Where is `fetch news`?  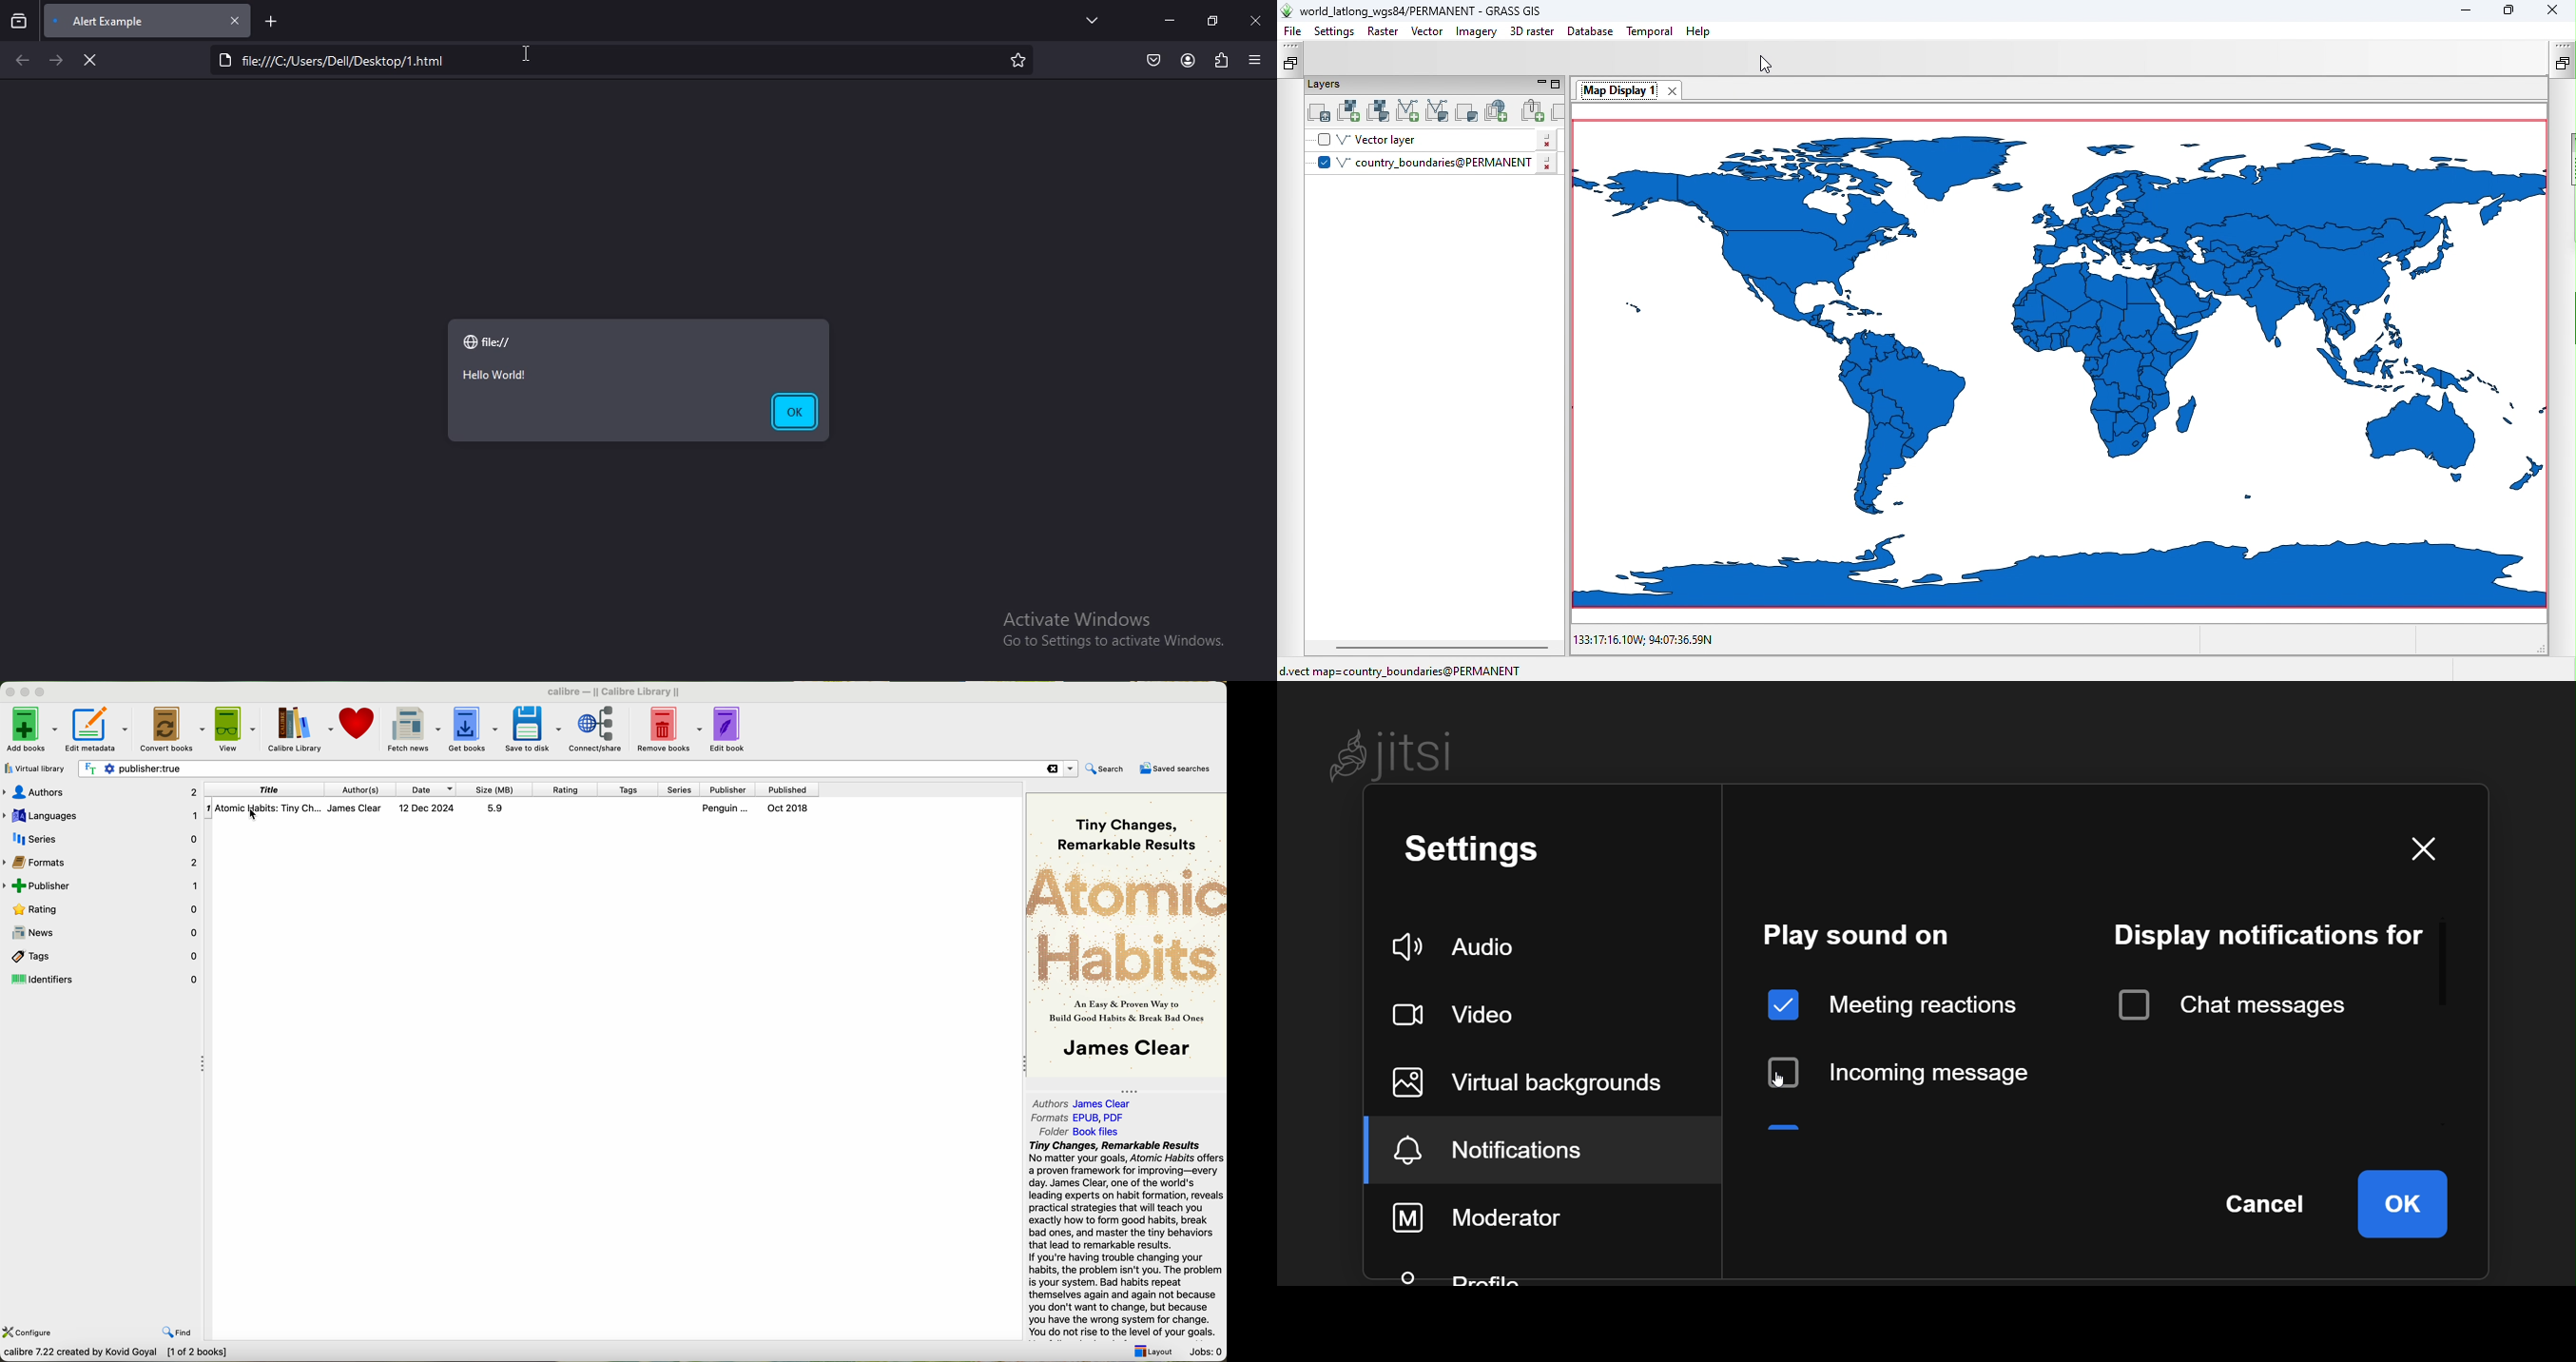 fetch news is located at coordinates (413, 729).